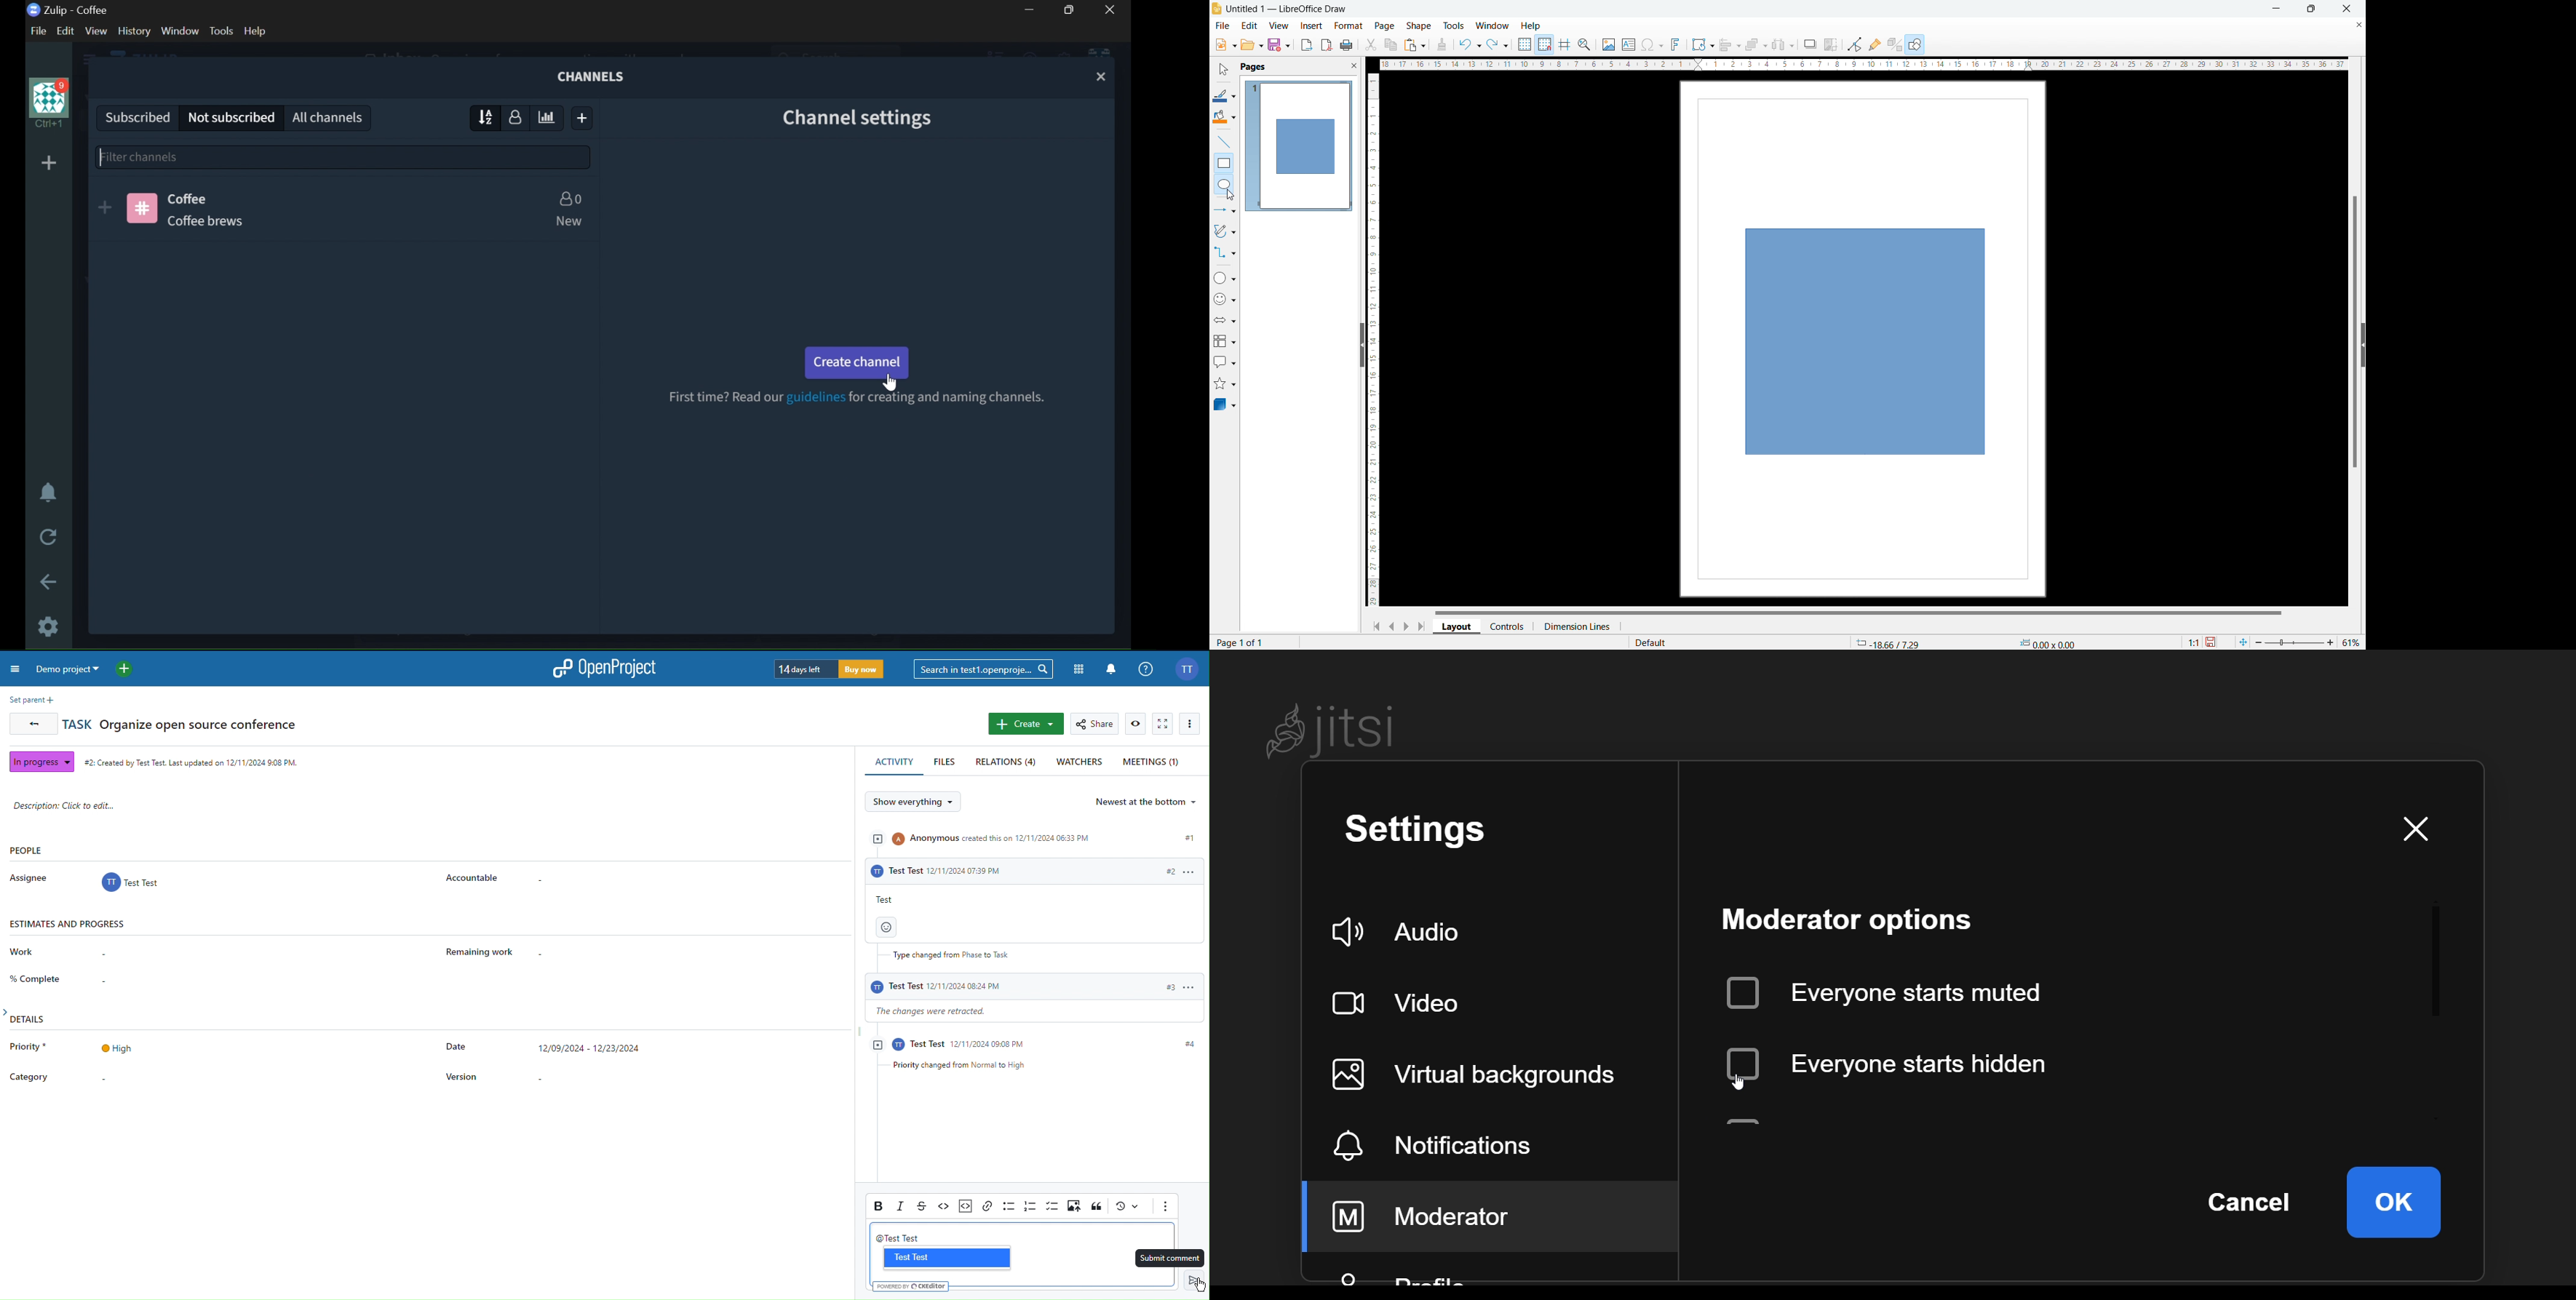 This screenshot has height=1316, width=2576. Describe the element at coordinates (1532, 26) in the screenshot. I see `help` at that location.